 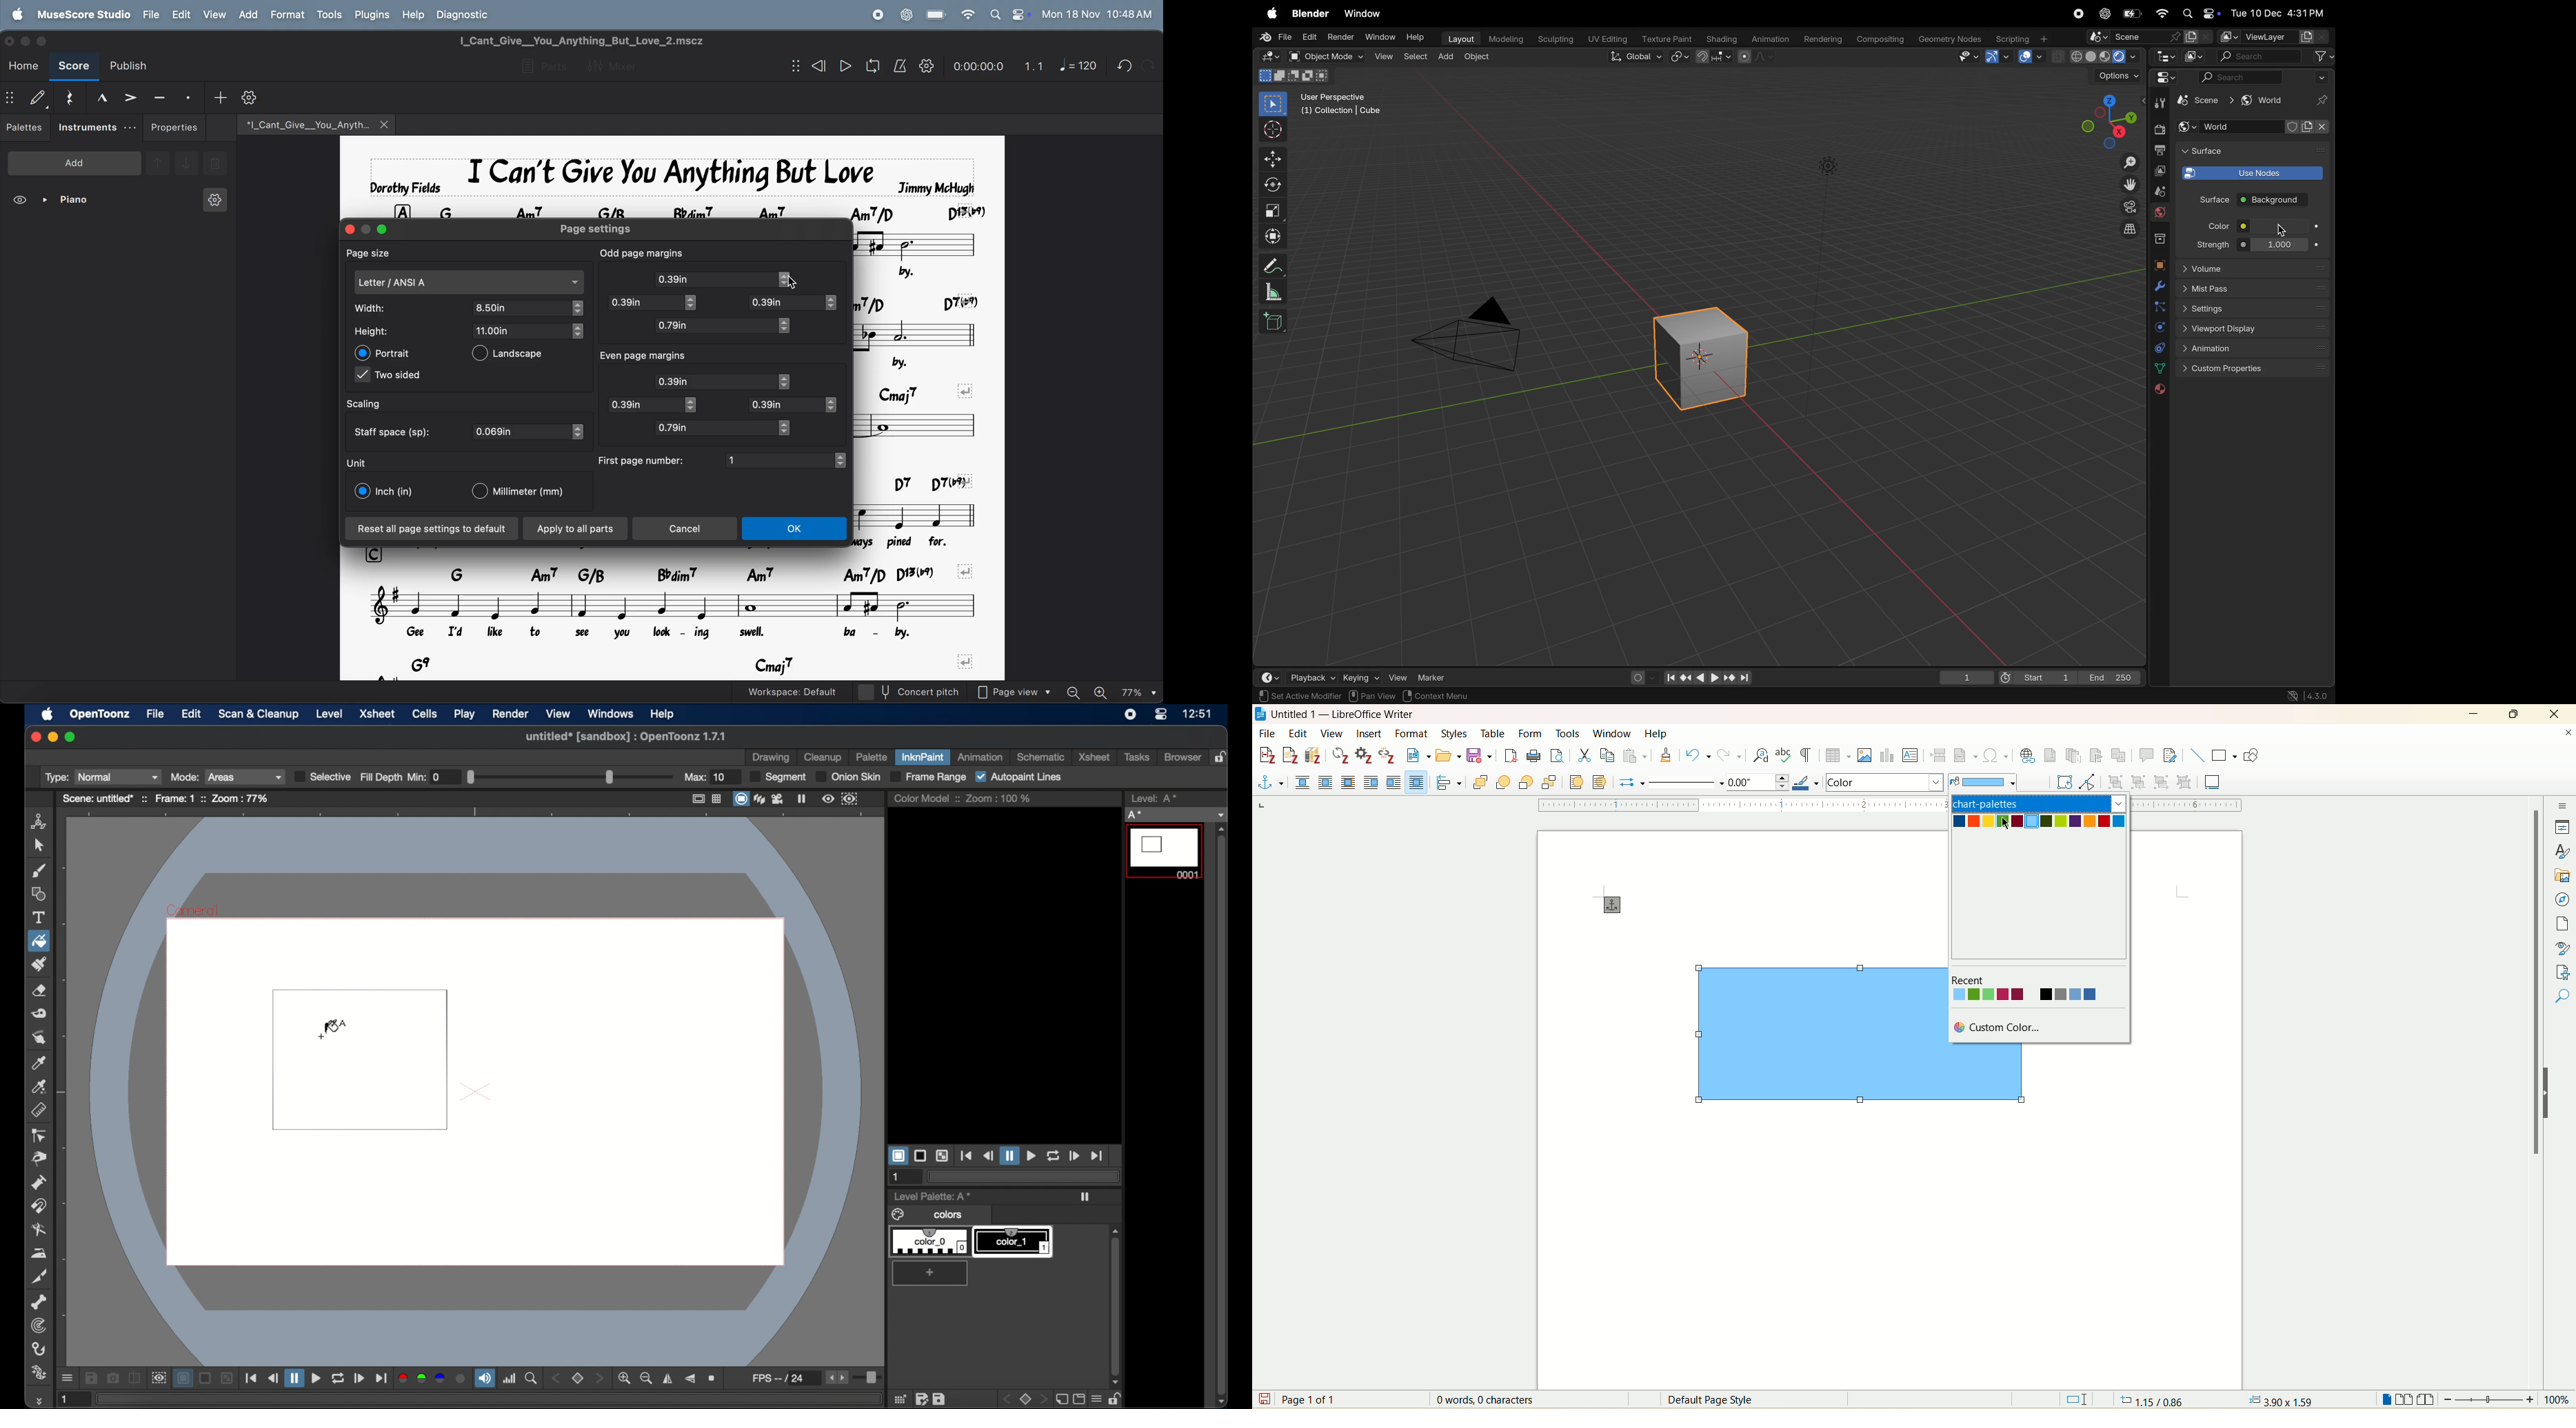 What do you see at coordinates (1636, 755) in the screenshot?
I see `paste` at bounding box center [1636, 755].